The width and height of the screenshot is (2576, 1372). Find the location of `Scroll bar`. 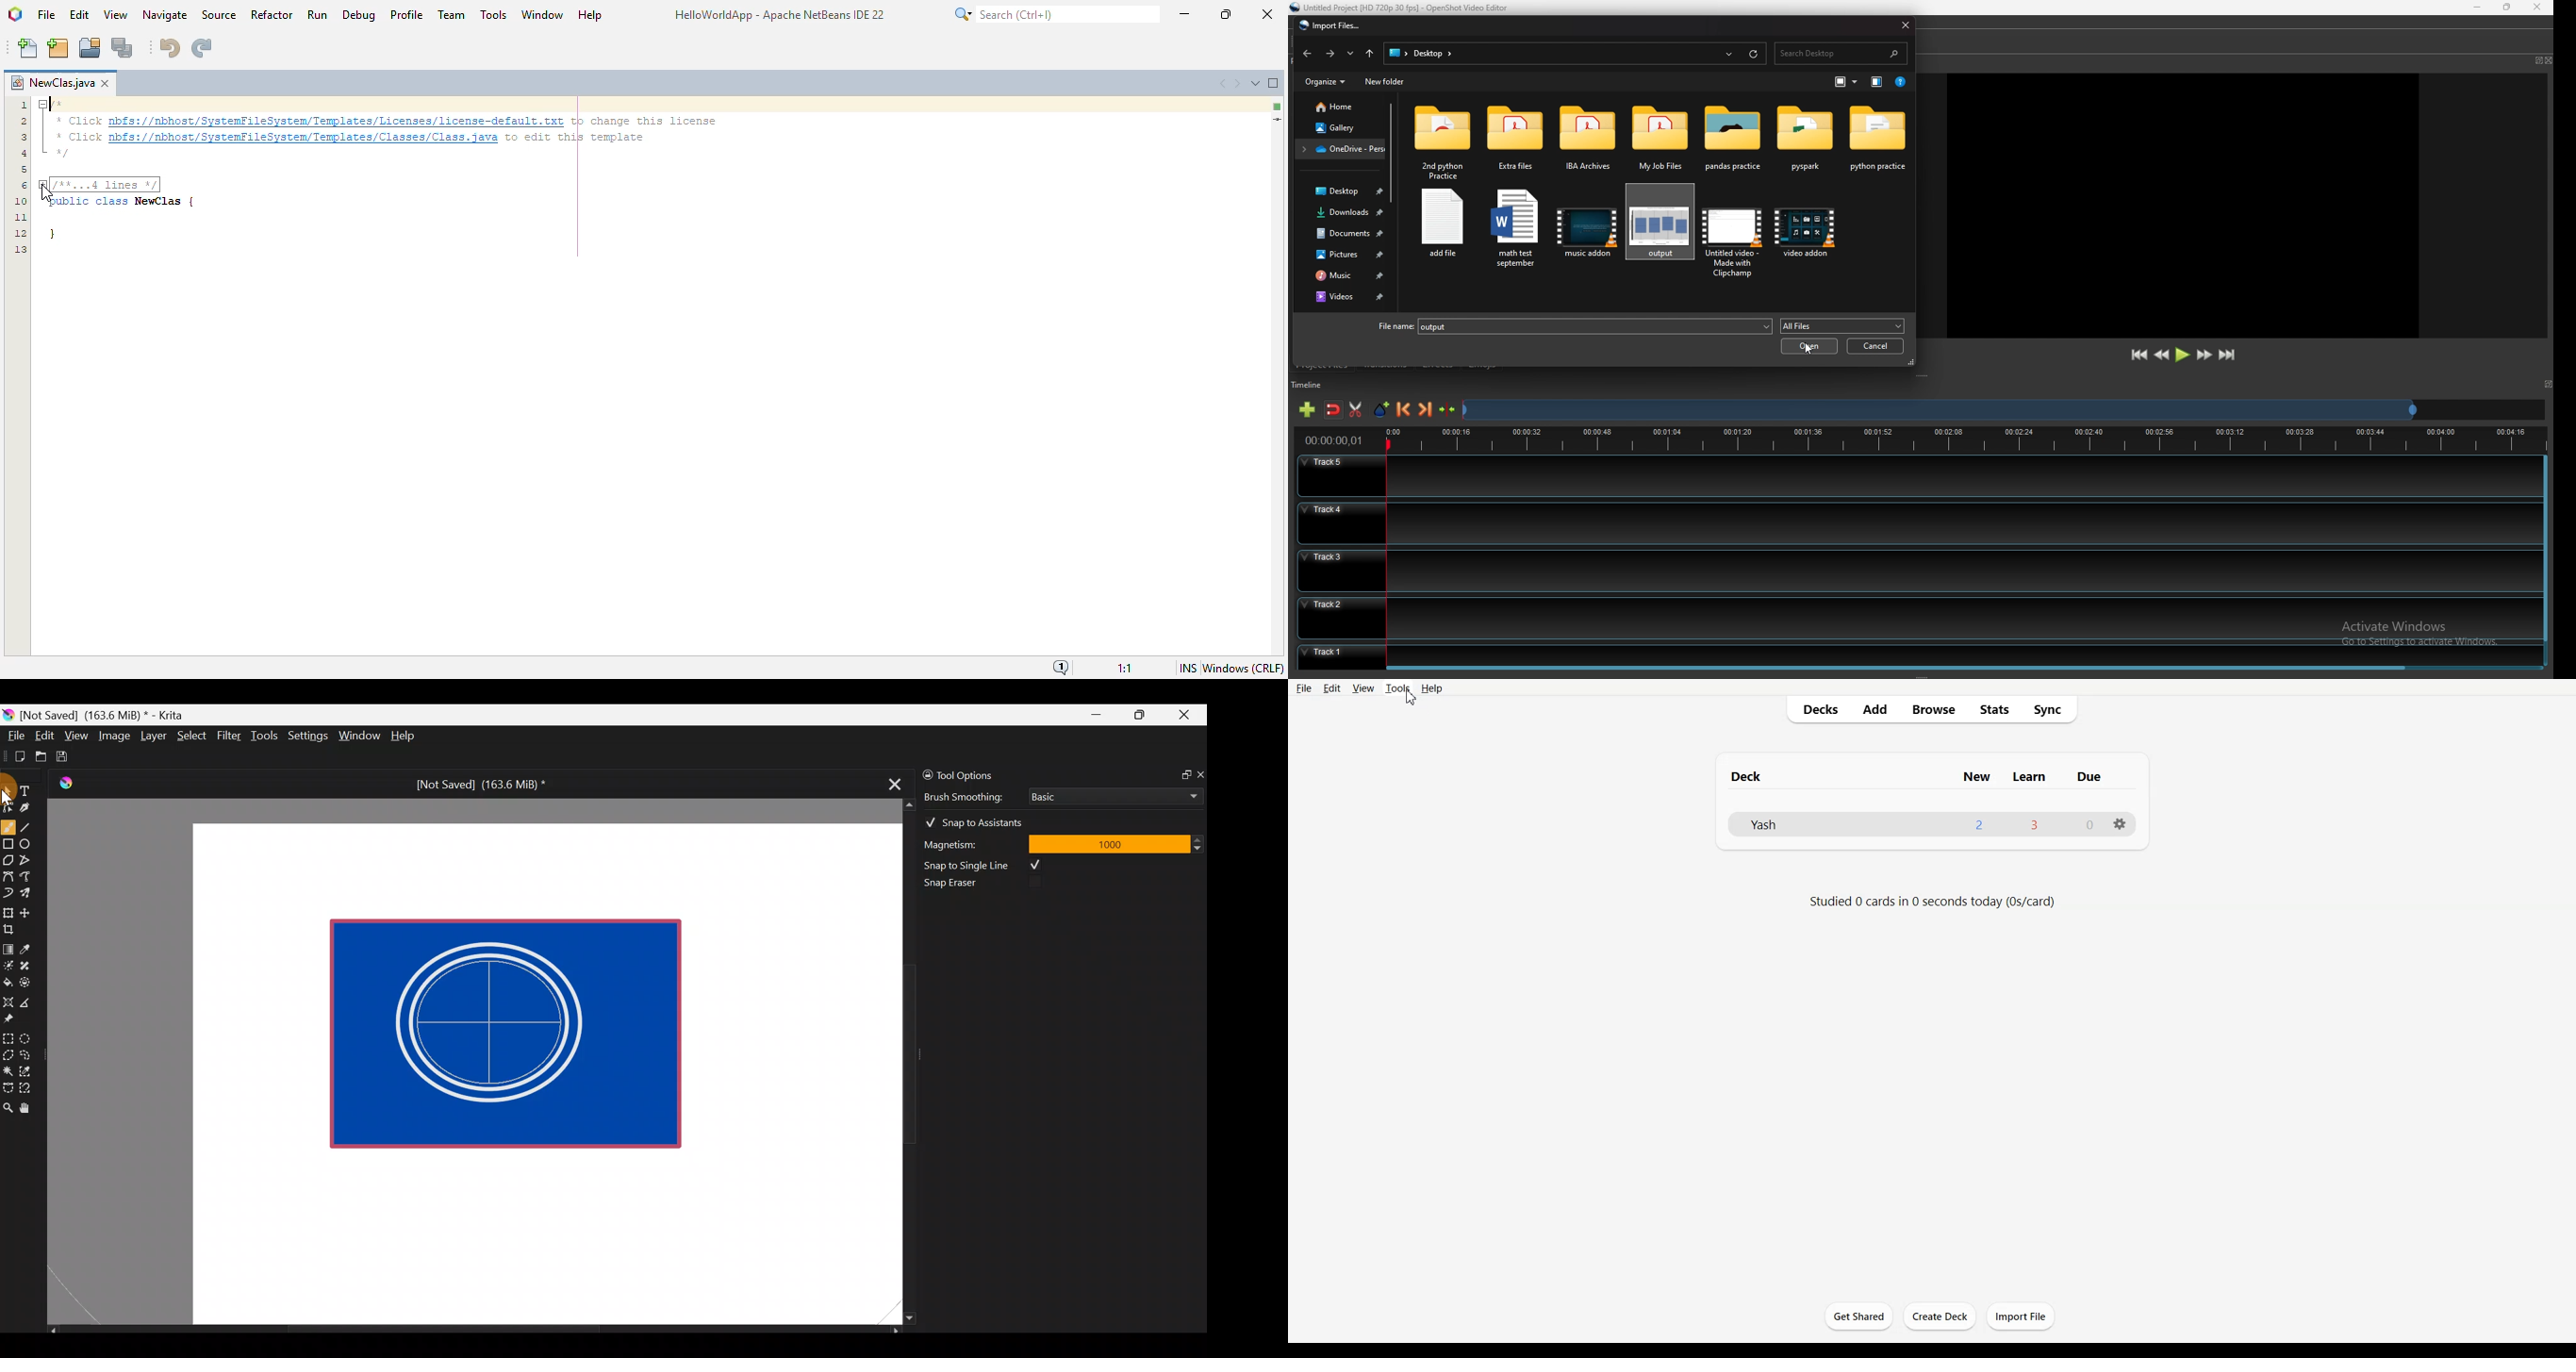

Scroll bar is located at coordinates (474, 1330).